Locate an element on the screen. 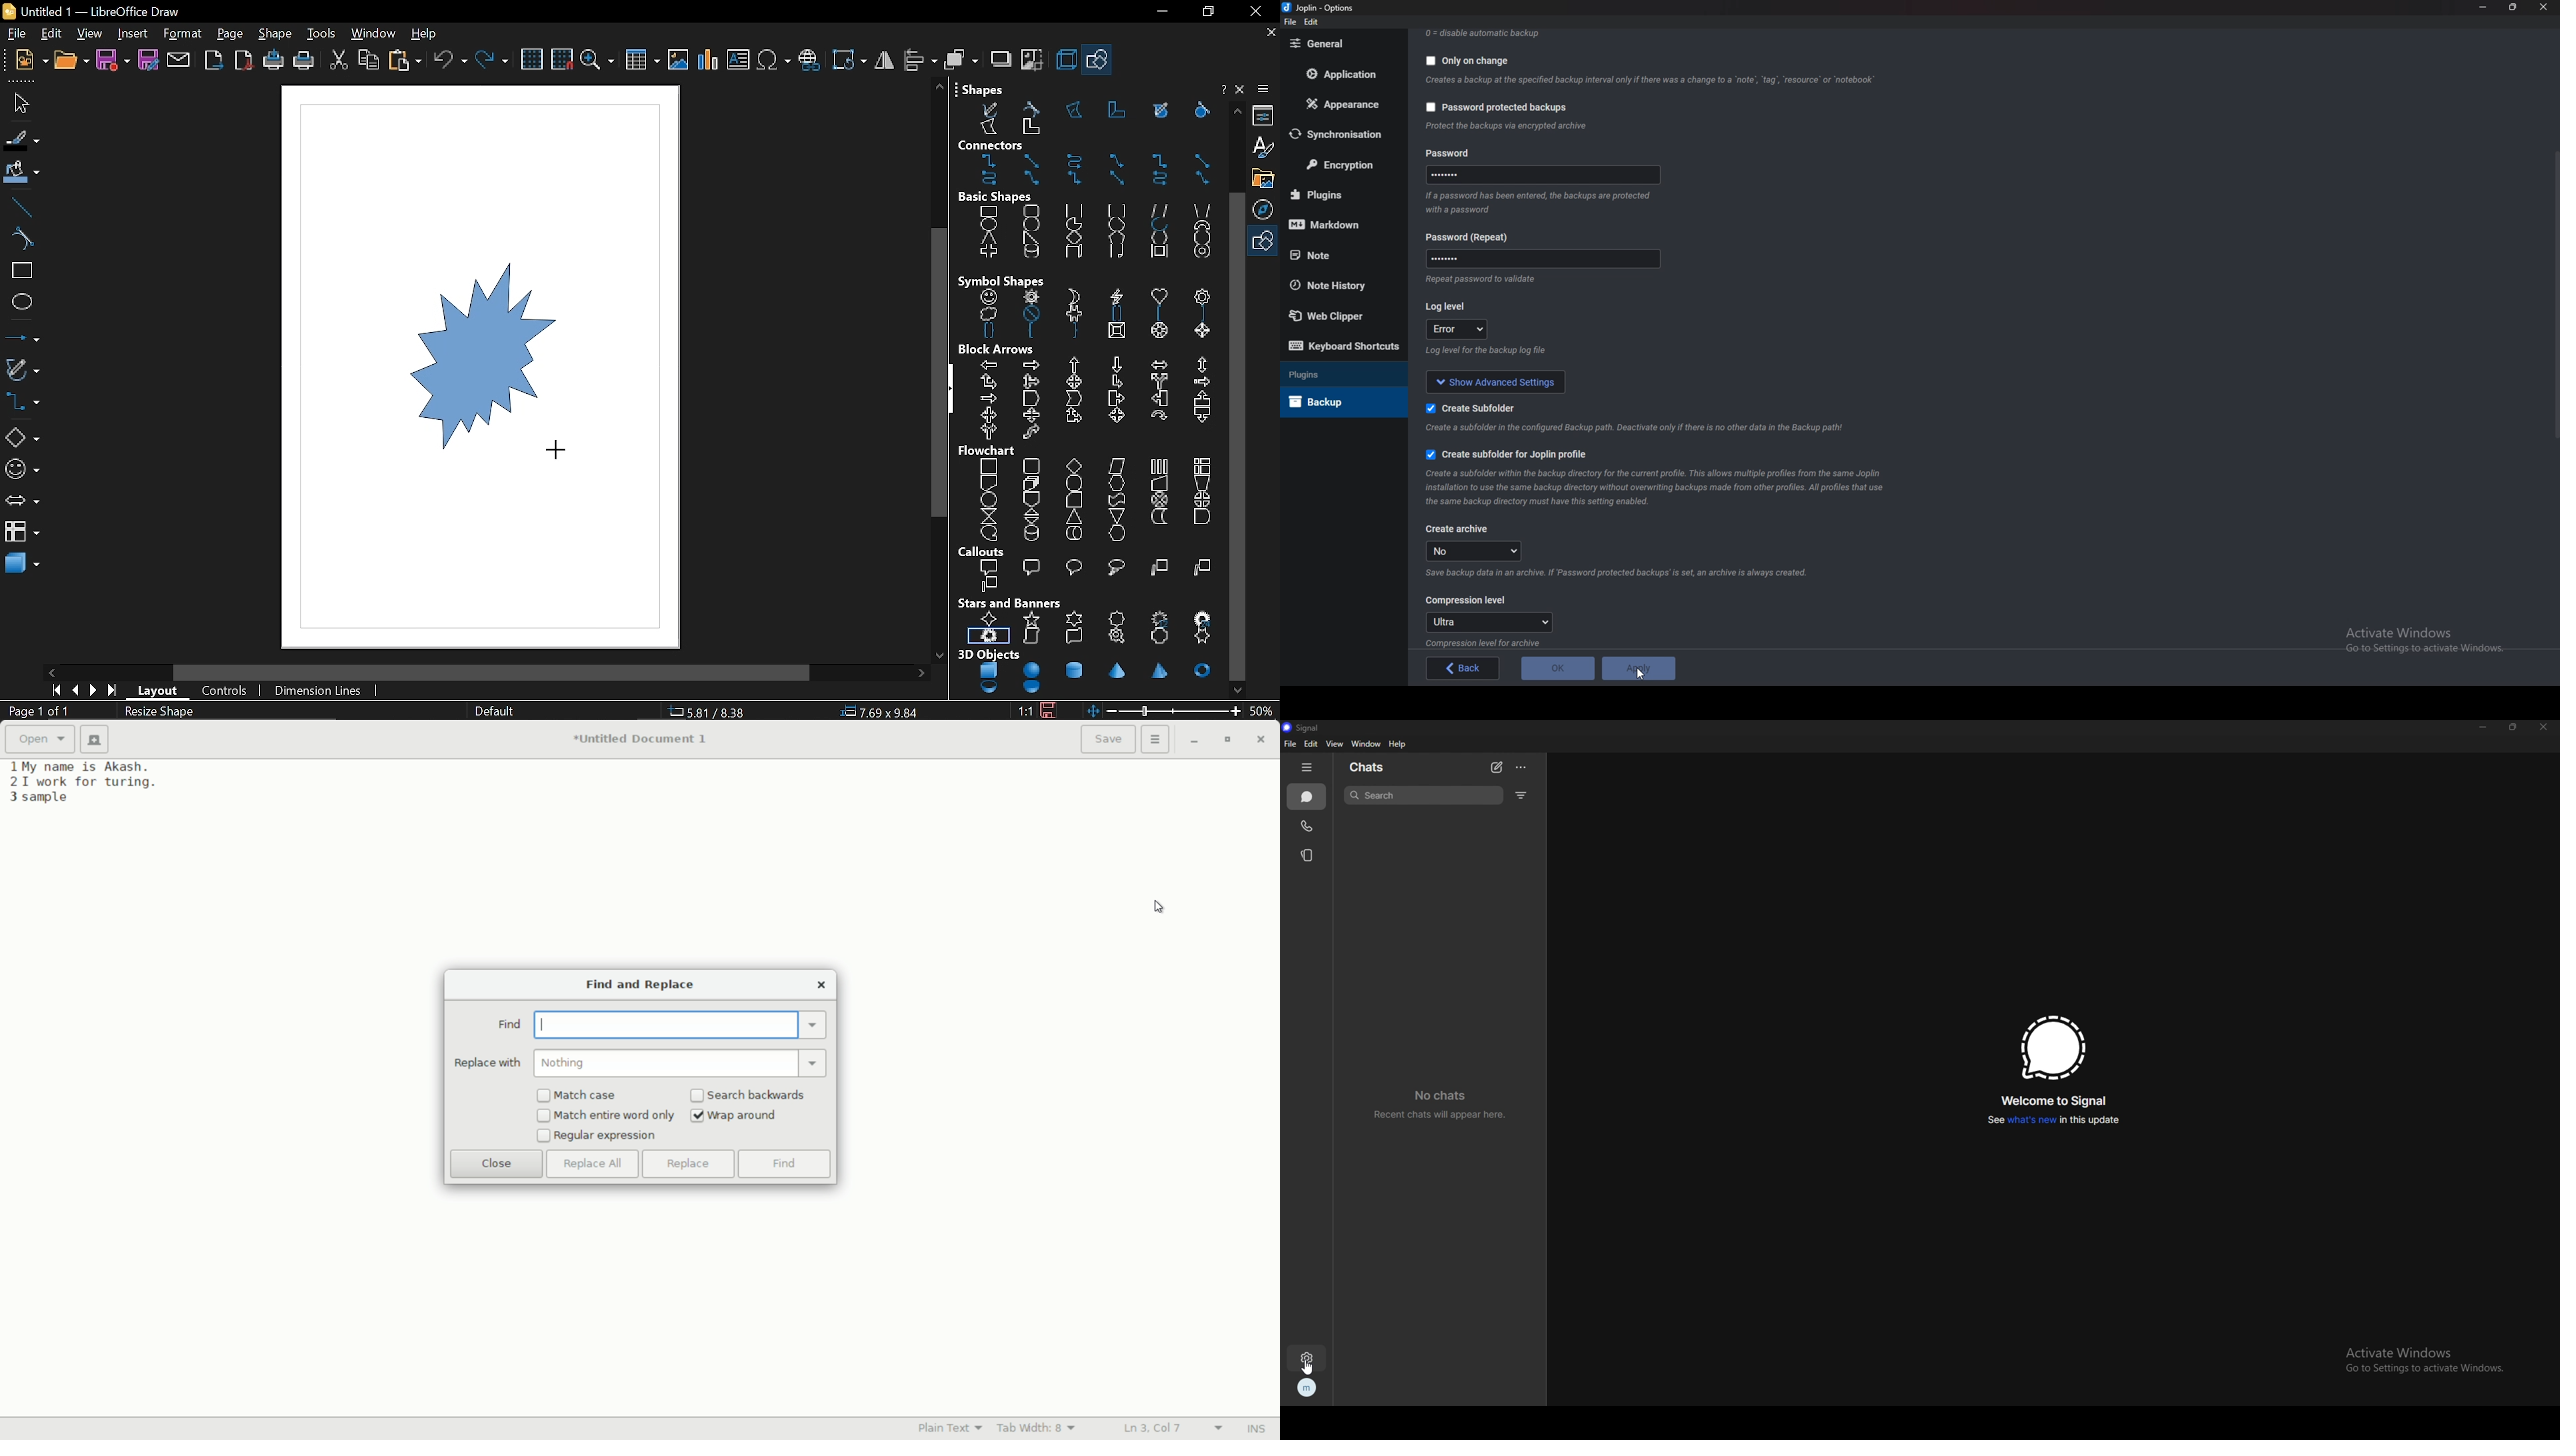 This screenshot has height=1456, width=2576. password protected backups is located at coordinates (1497, 110).